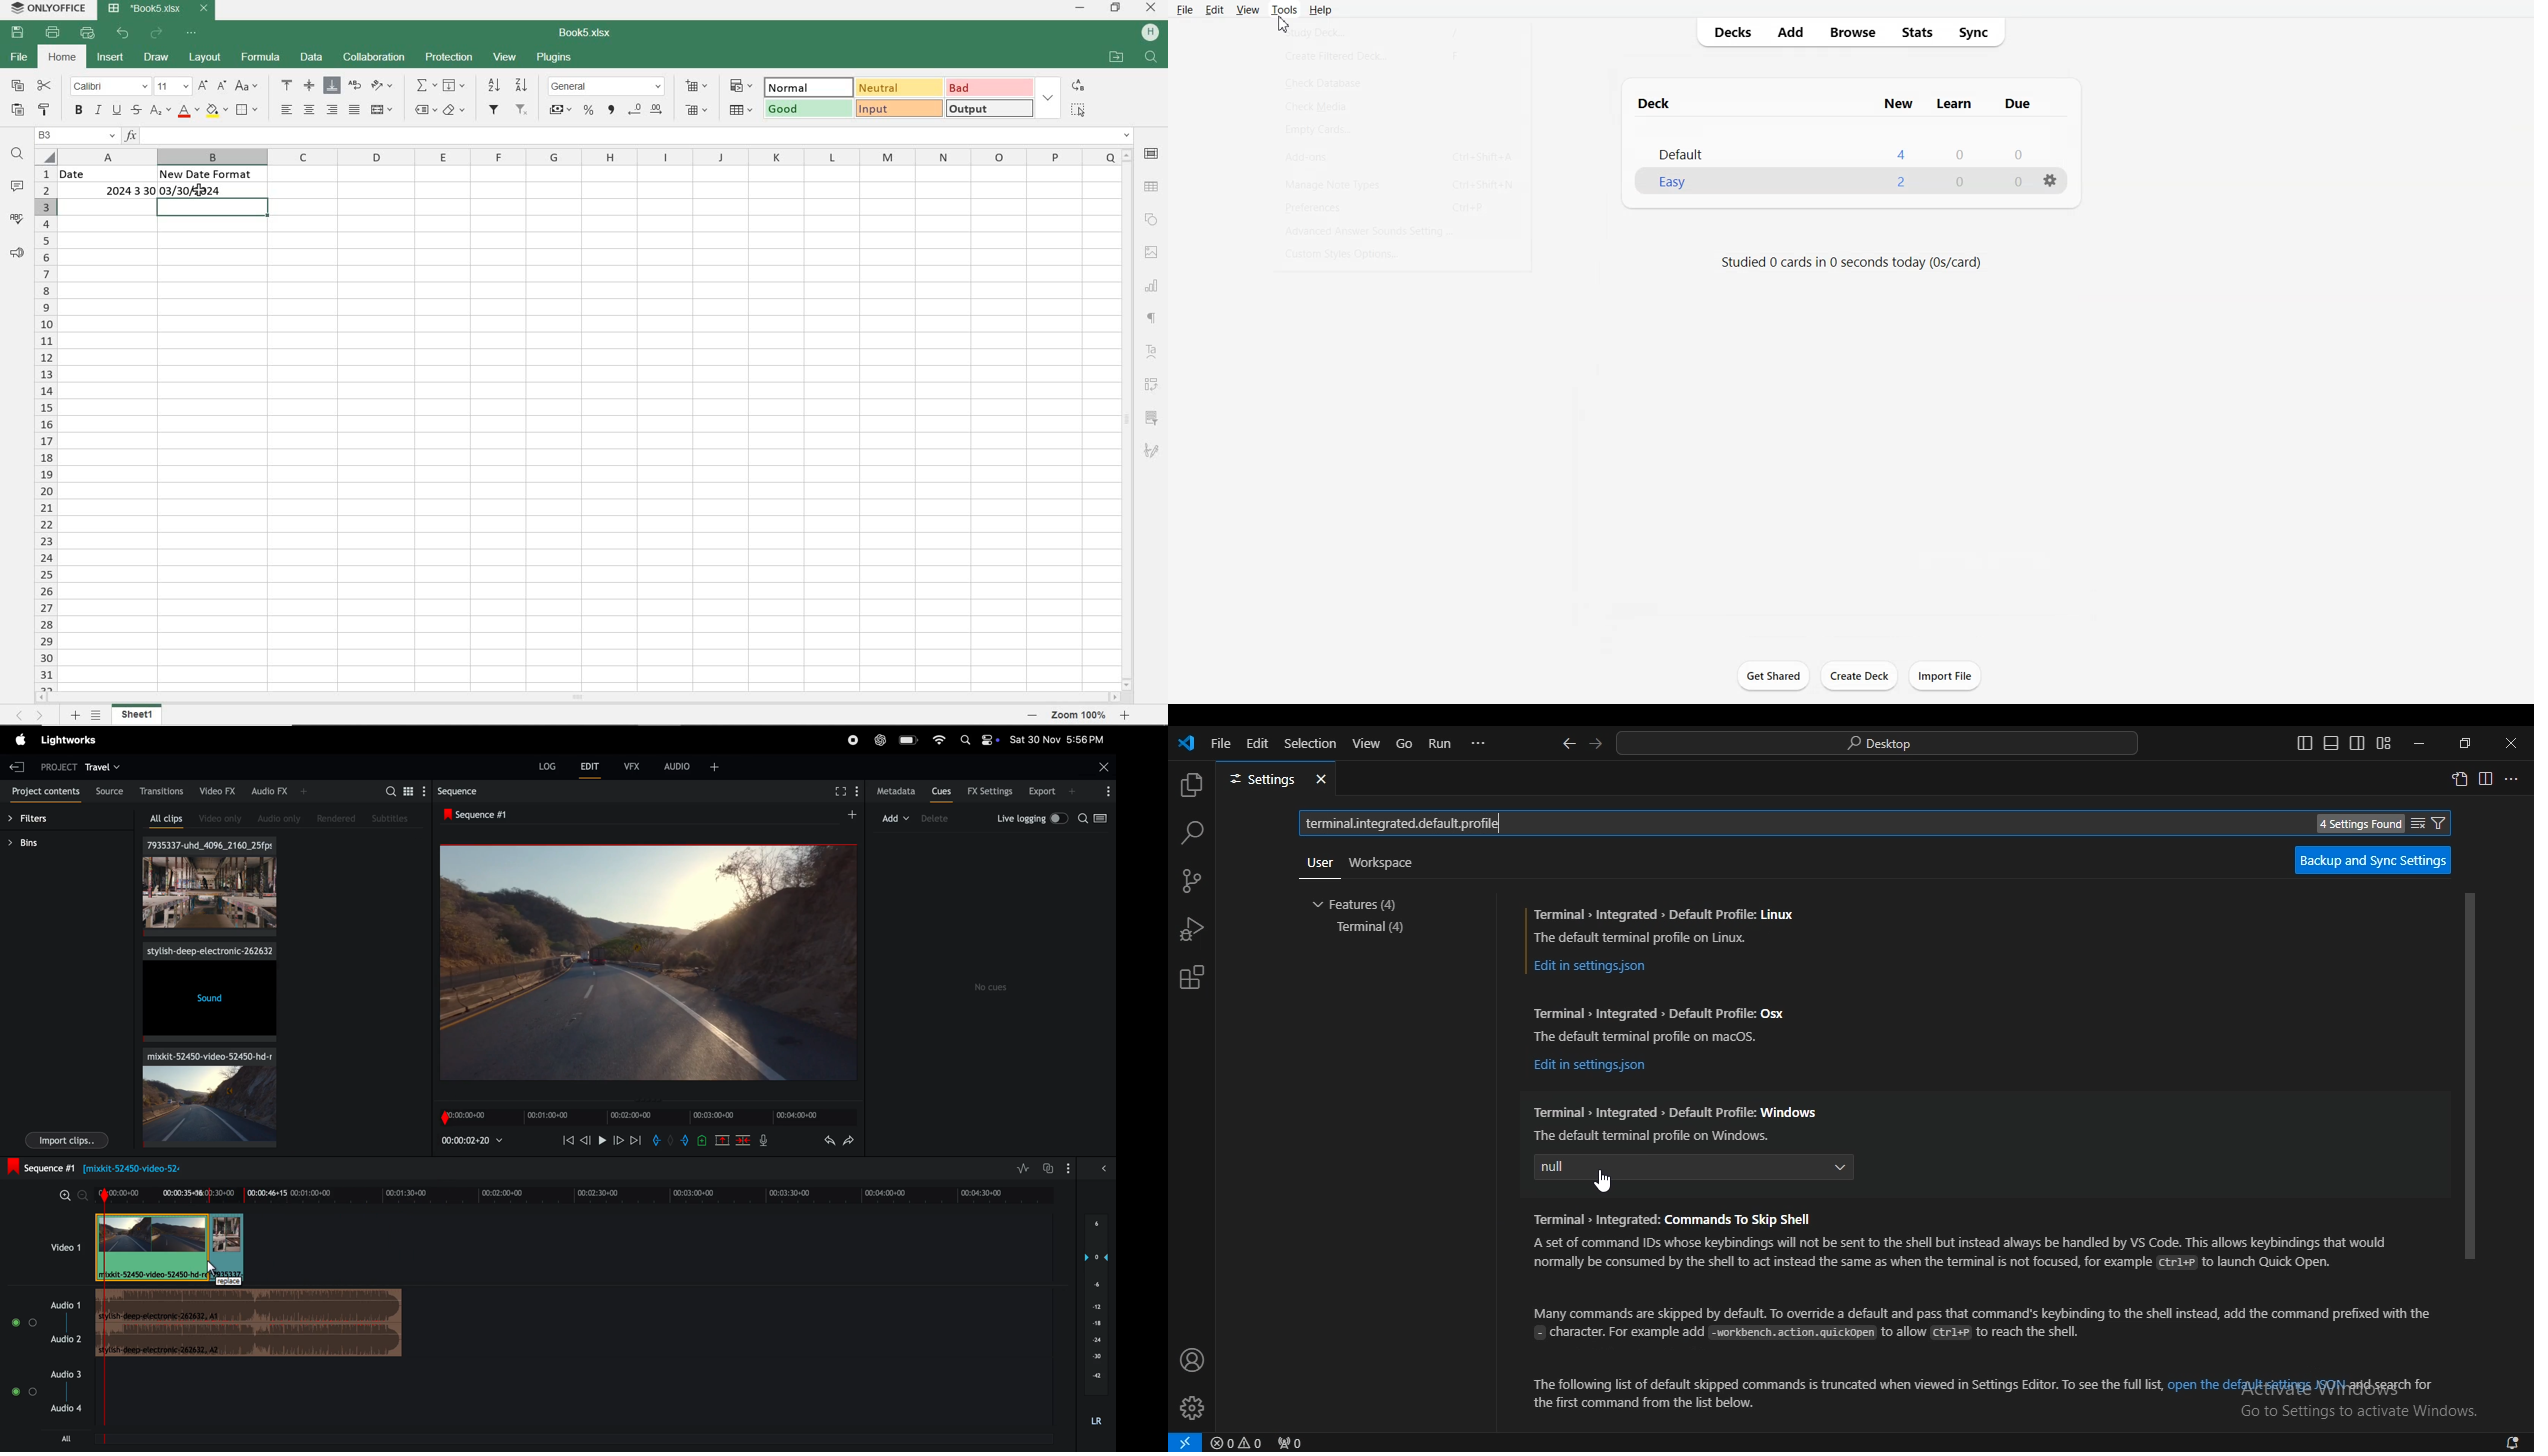 The height and width of the screenshot is (1456, 2548). I want to click on customize layout, so click(2384, 742).